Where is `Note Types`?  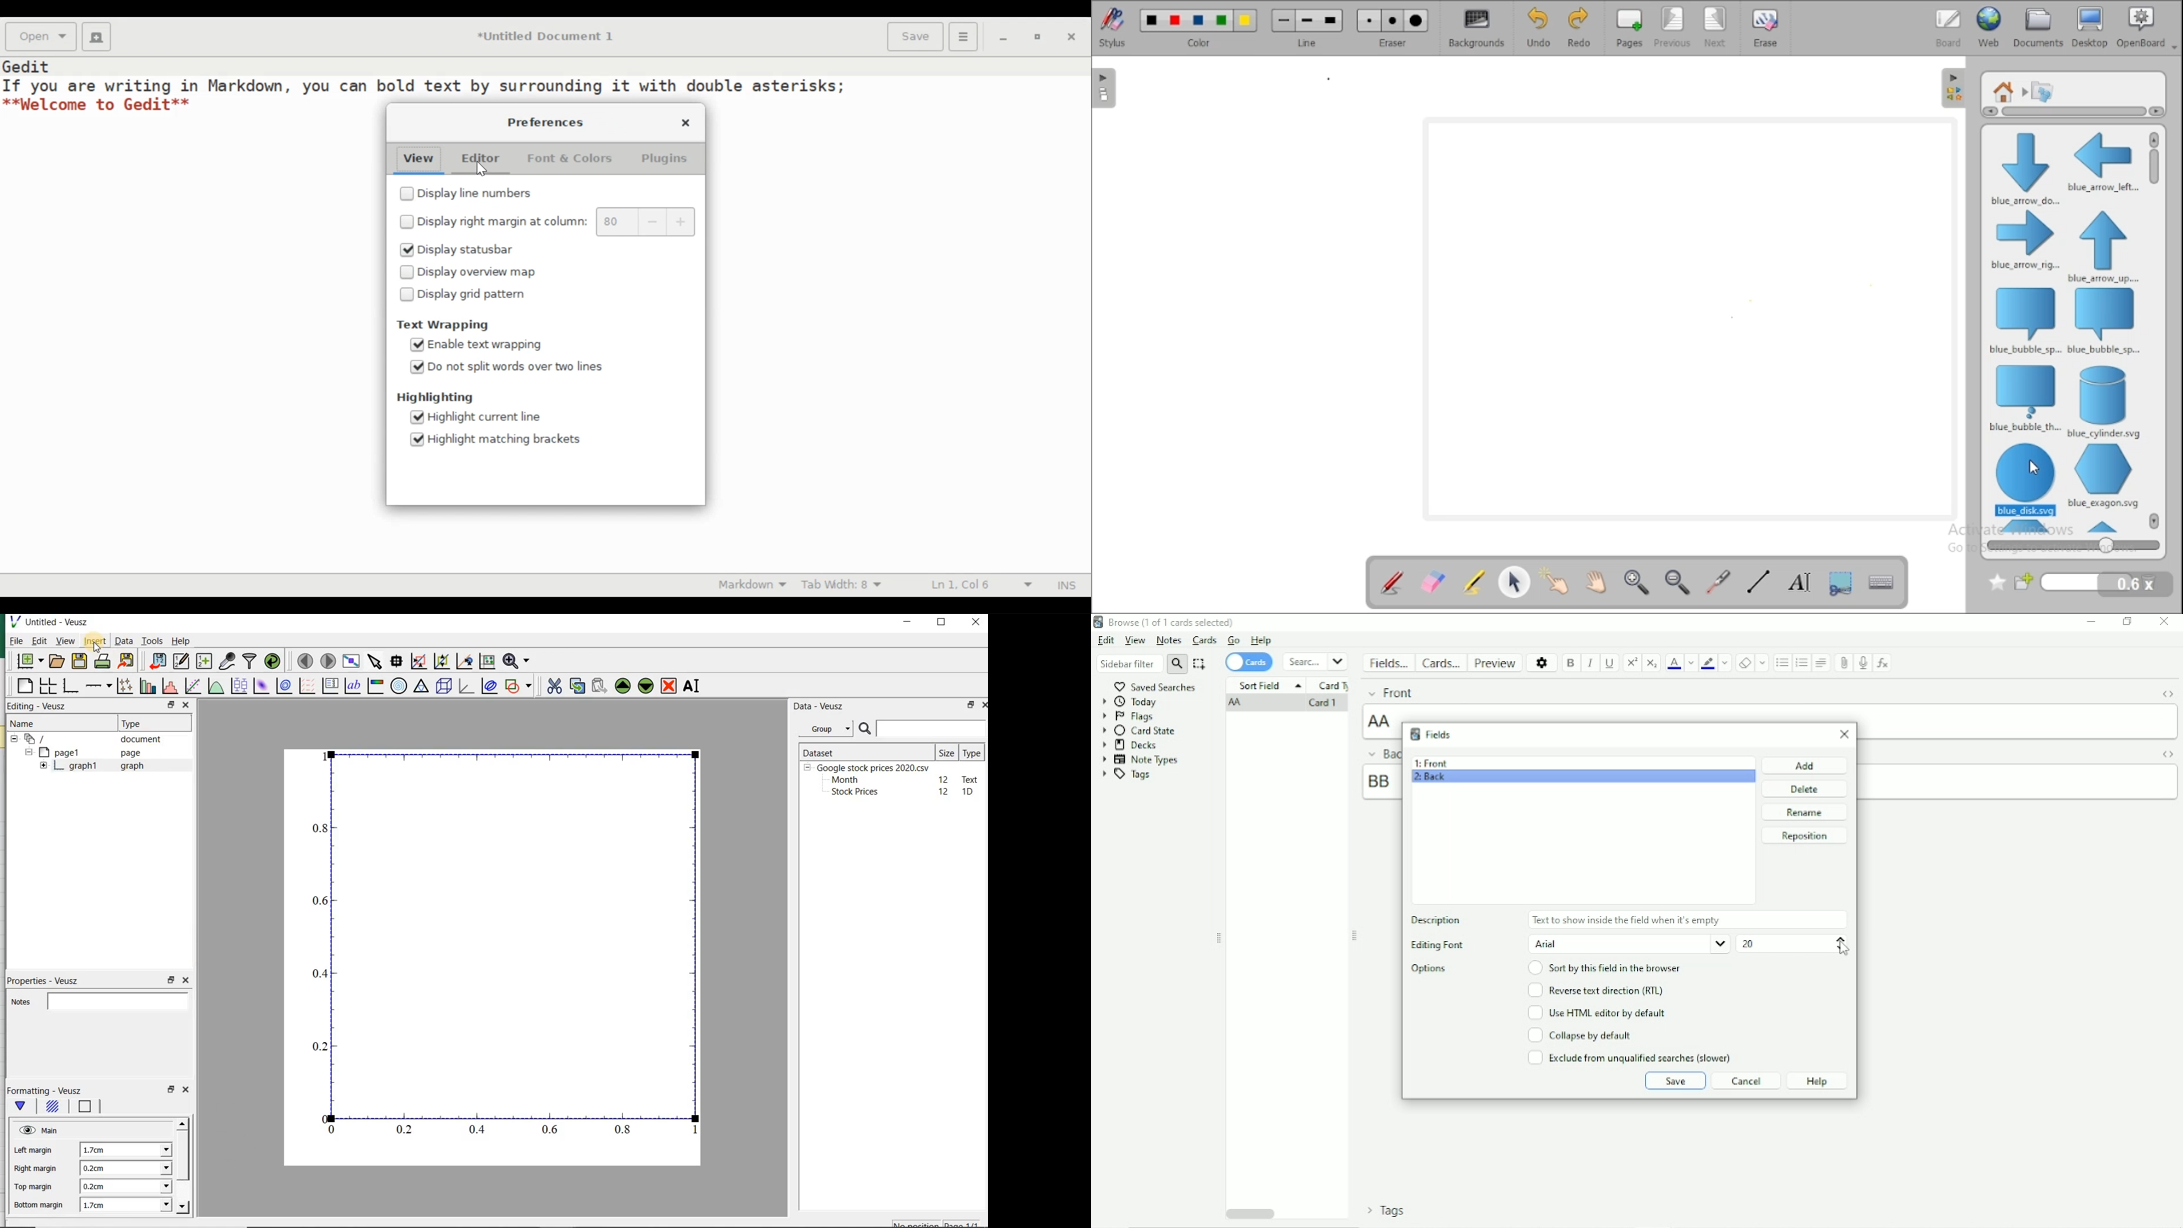 Note Types is located at coordinates (1141, 760).